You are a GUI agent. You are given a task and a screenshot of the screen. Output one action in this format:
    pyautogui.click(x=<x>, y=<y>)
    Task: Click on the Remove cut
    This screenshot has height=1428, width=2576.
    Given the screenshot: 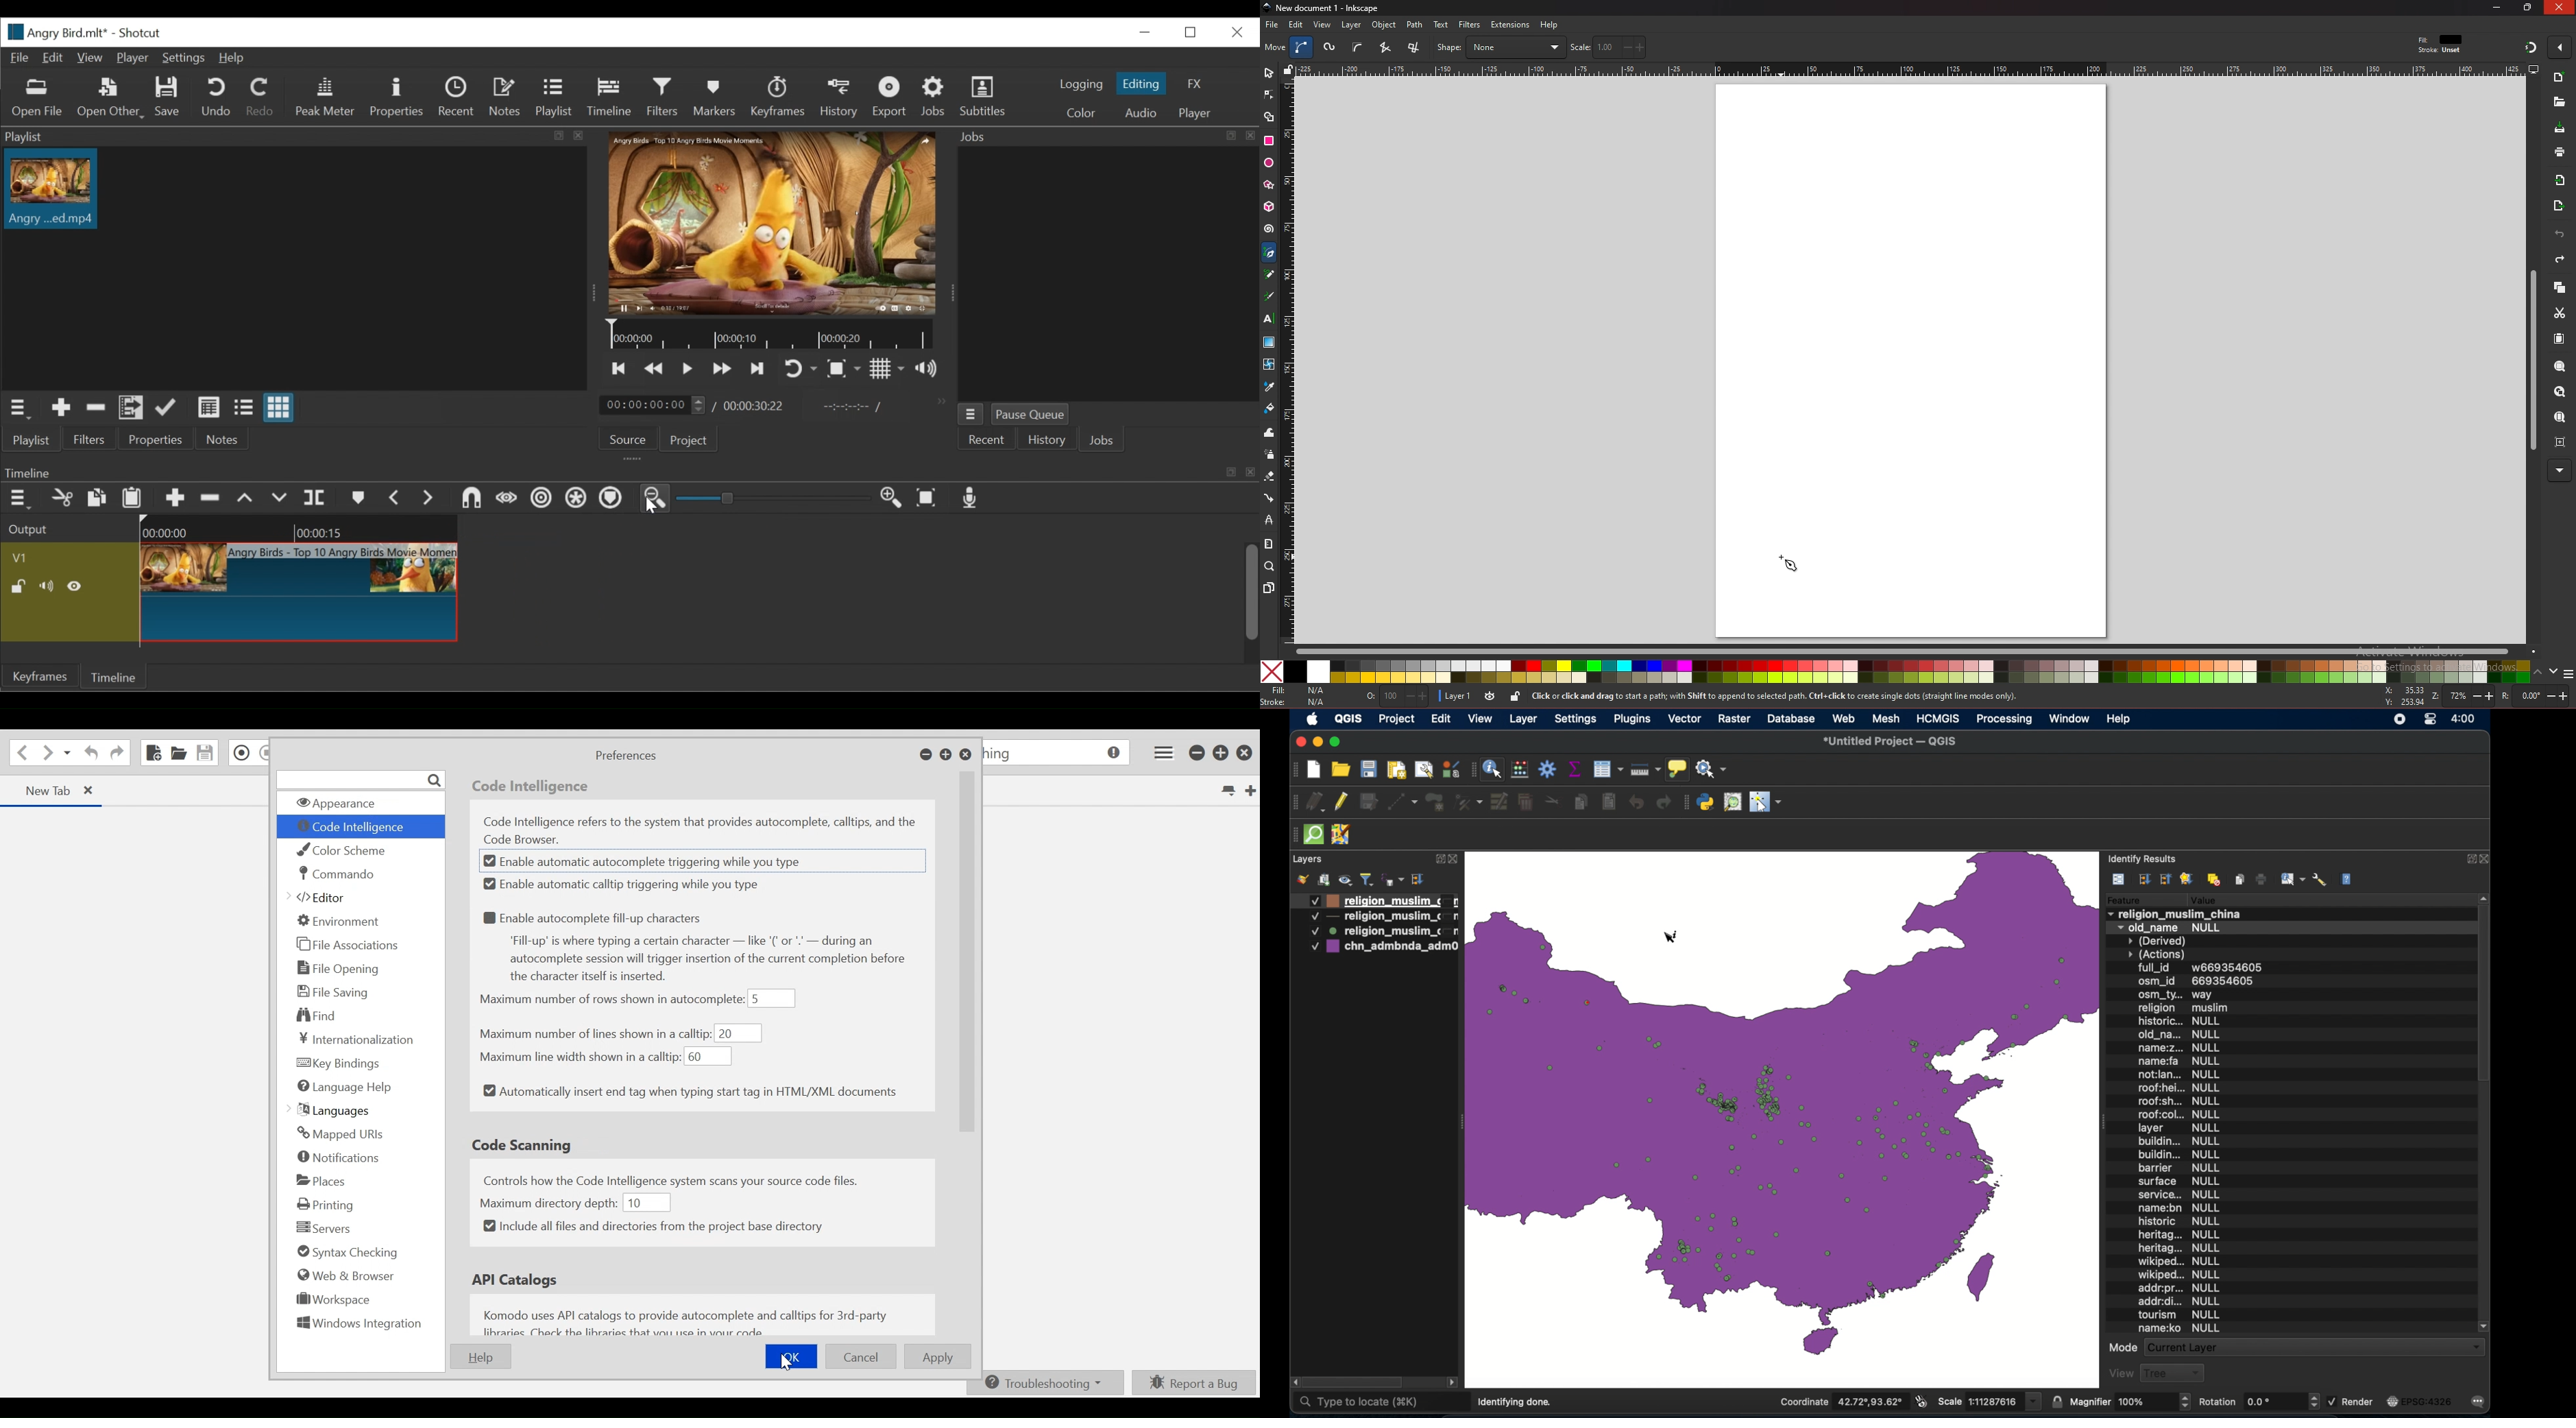 What is the action you would take?
    pyautogui.click(x=94, y=408)
    